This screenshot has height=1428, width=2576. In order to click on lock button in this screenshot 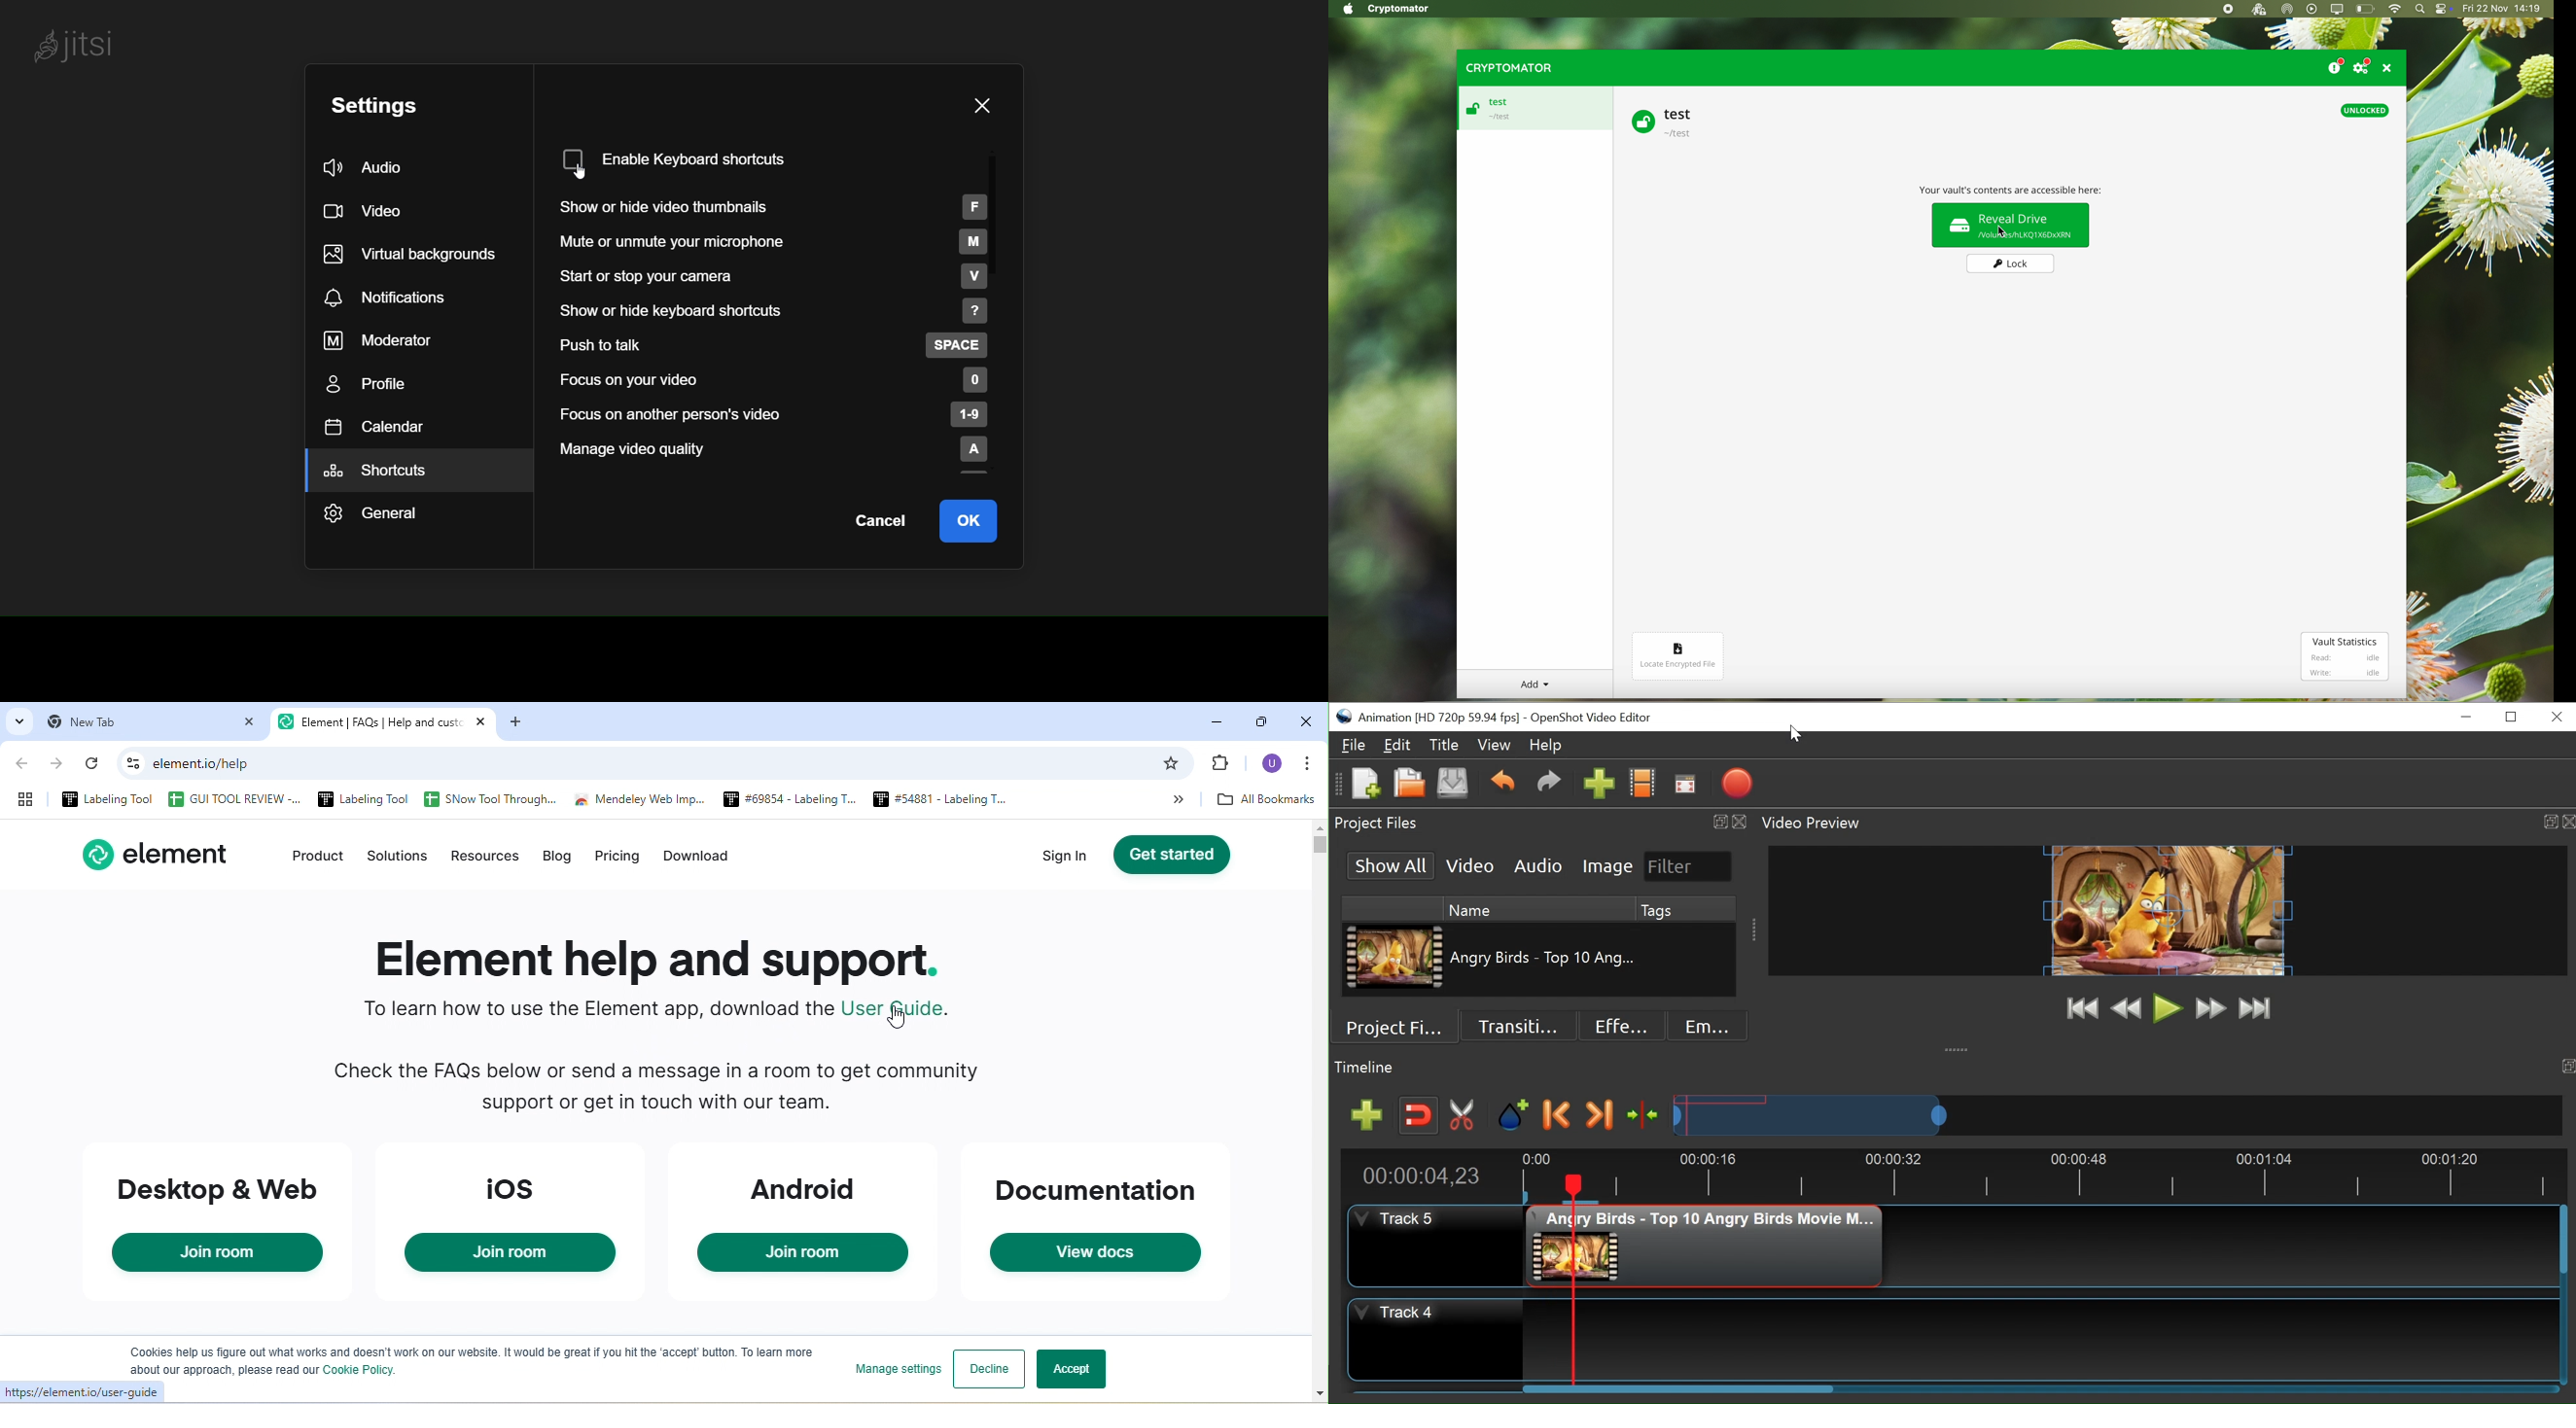, I will do `click(2010, 265)`.